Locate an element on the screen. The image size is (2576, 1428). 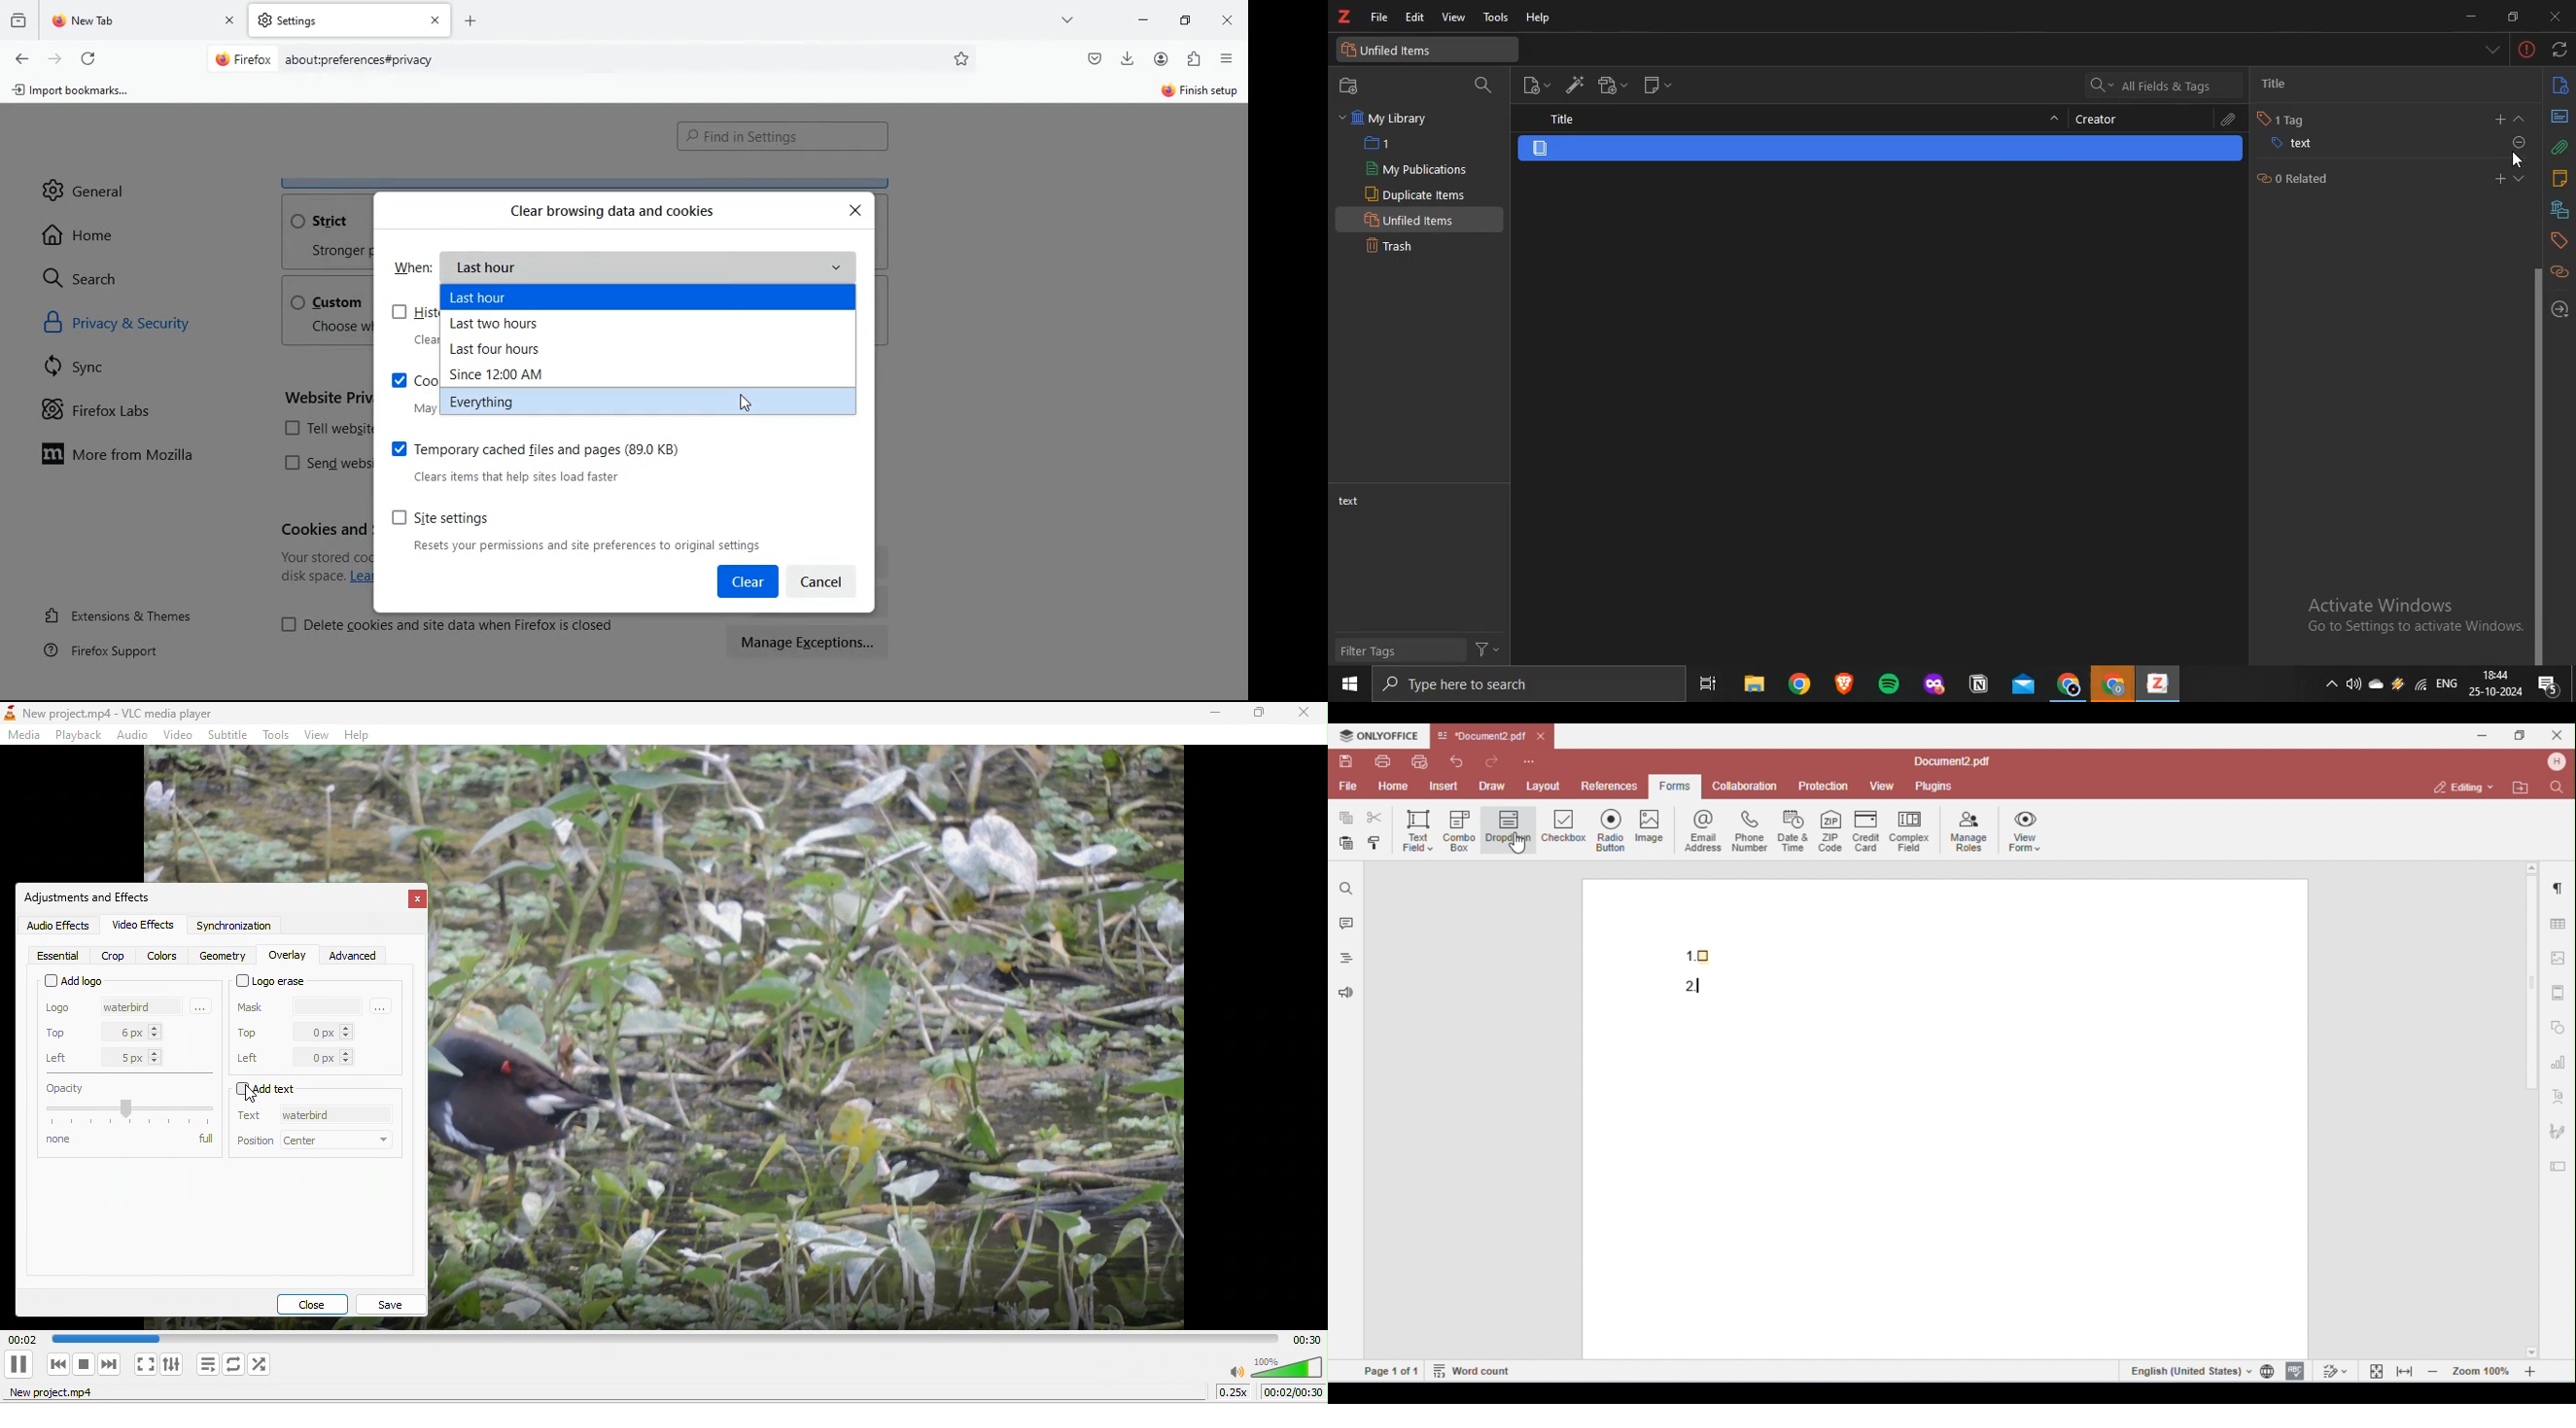
close is located at coordinates (1230, 22).